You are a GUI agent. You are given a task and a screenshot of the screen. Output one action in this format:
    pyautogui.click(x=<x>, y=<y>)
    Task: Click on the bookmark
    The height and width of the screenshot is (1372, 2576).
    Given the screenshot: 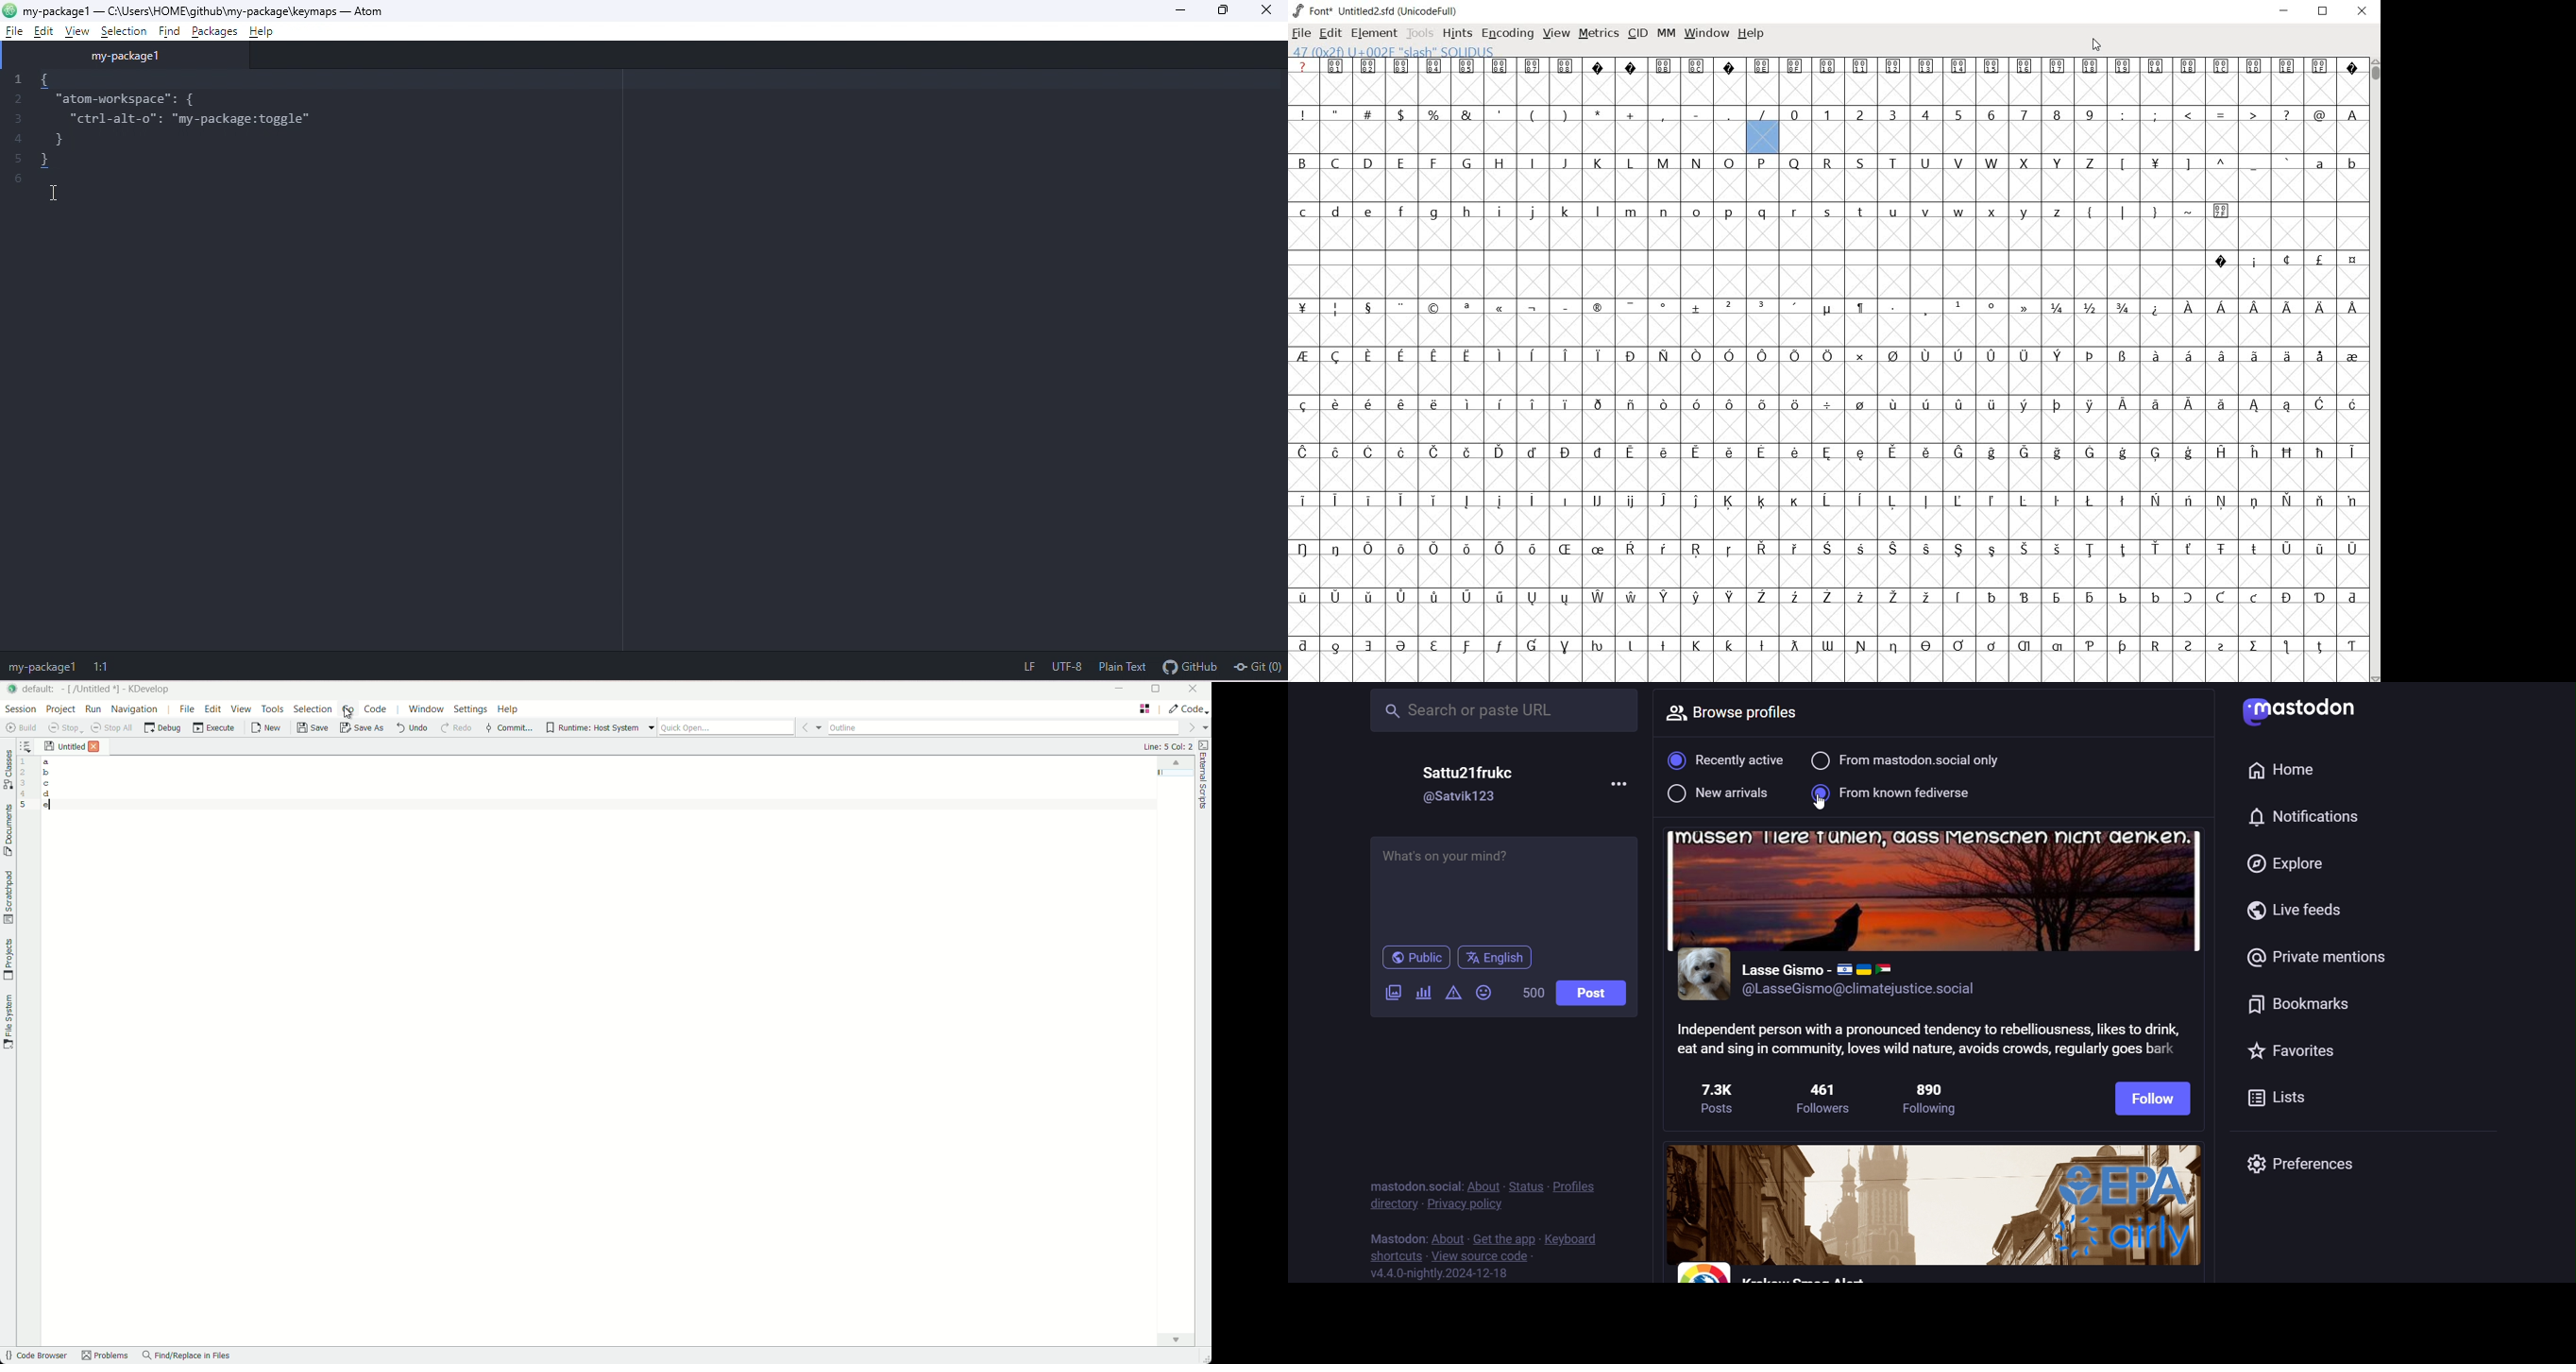 What is the action you would take?
    pyautogui.click(x=2307, y=1002)
    